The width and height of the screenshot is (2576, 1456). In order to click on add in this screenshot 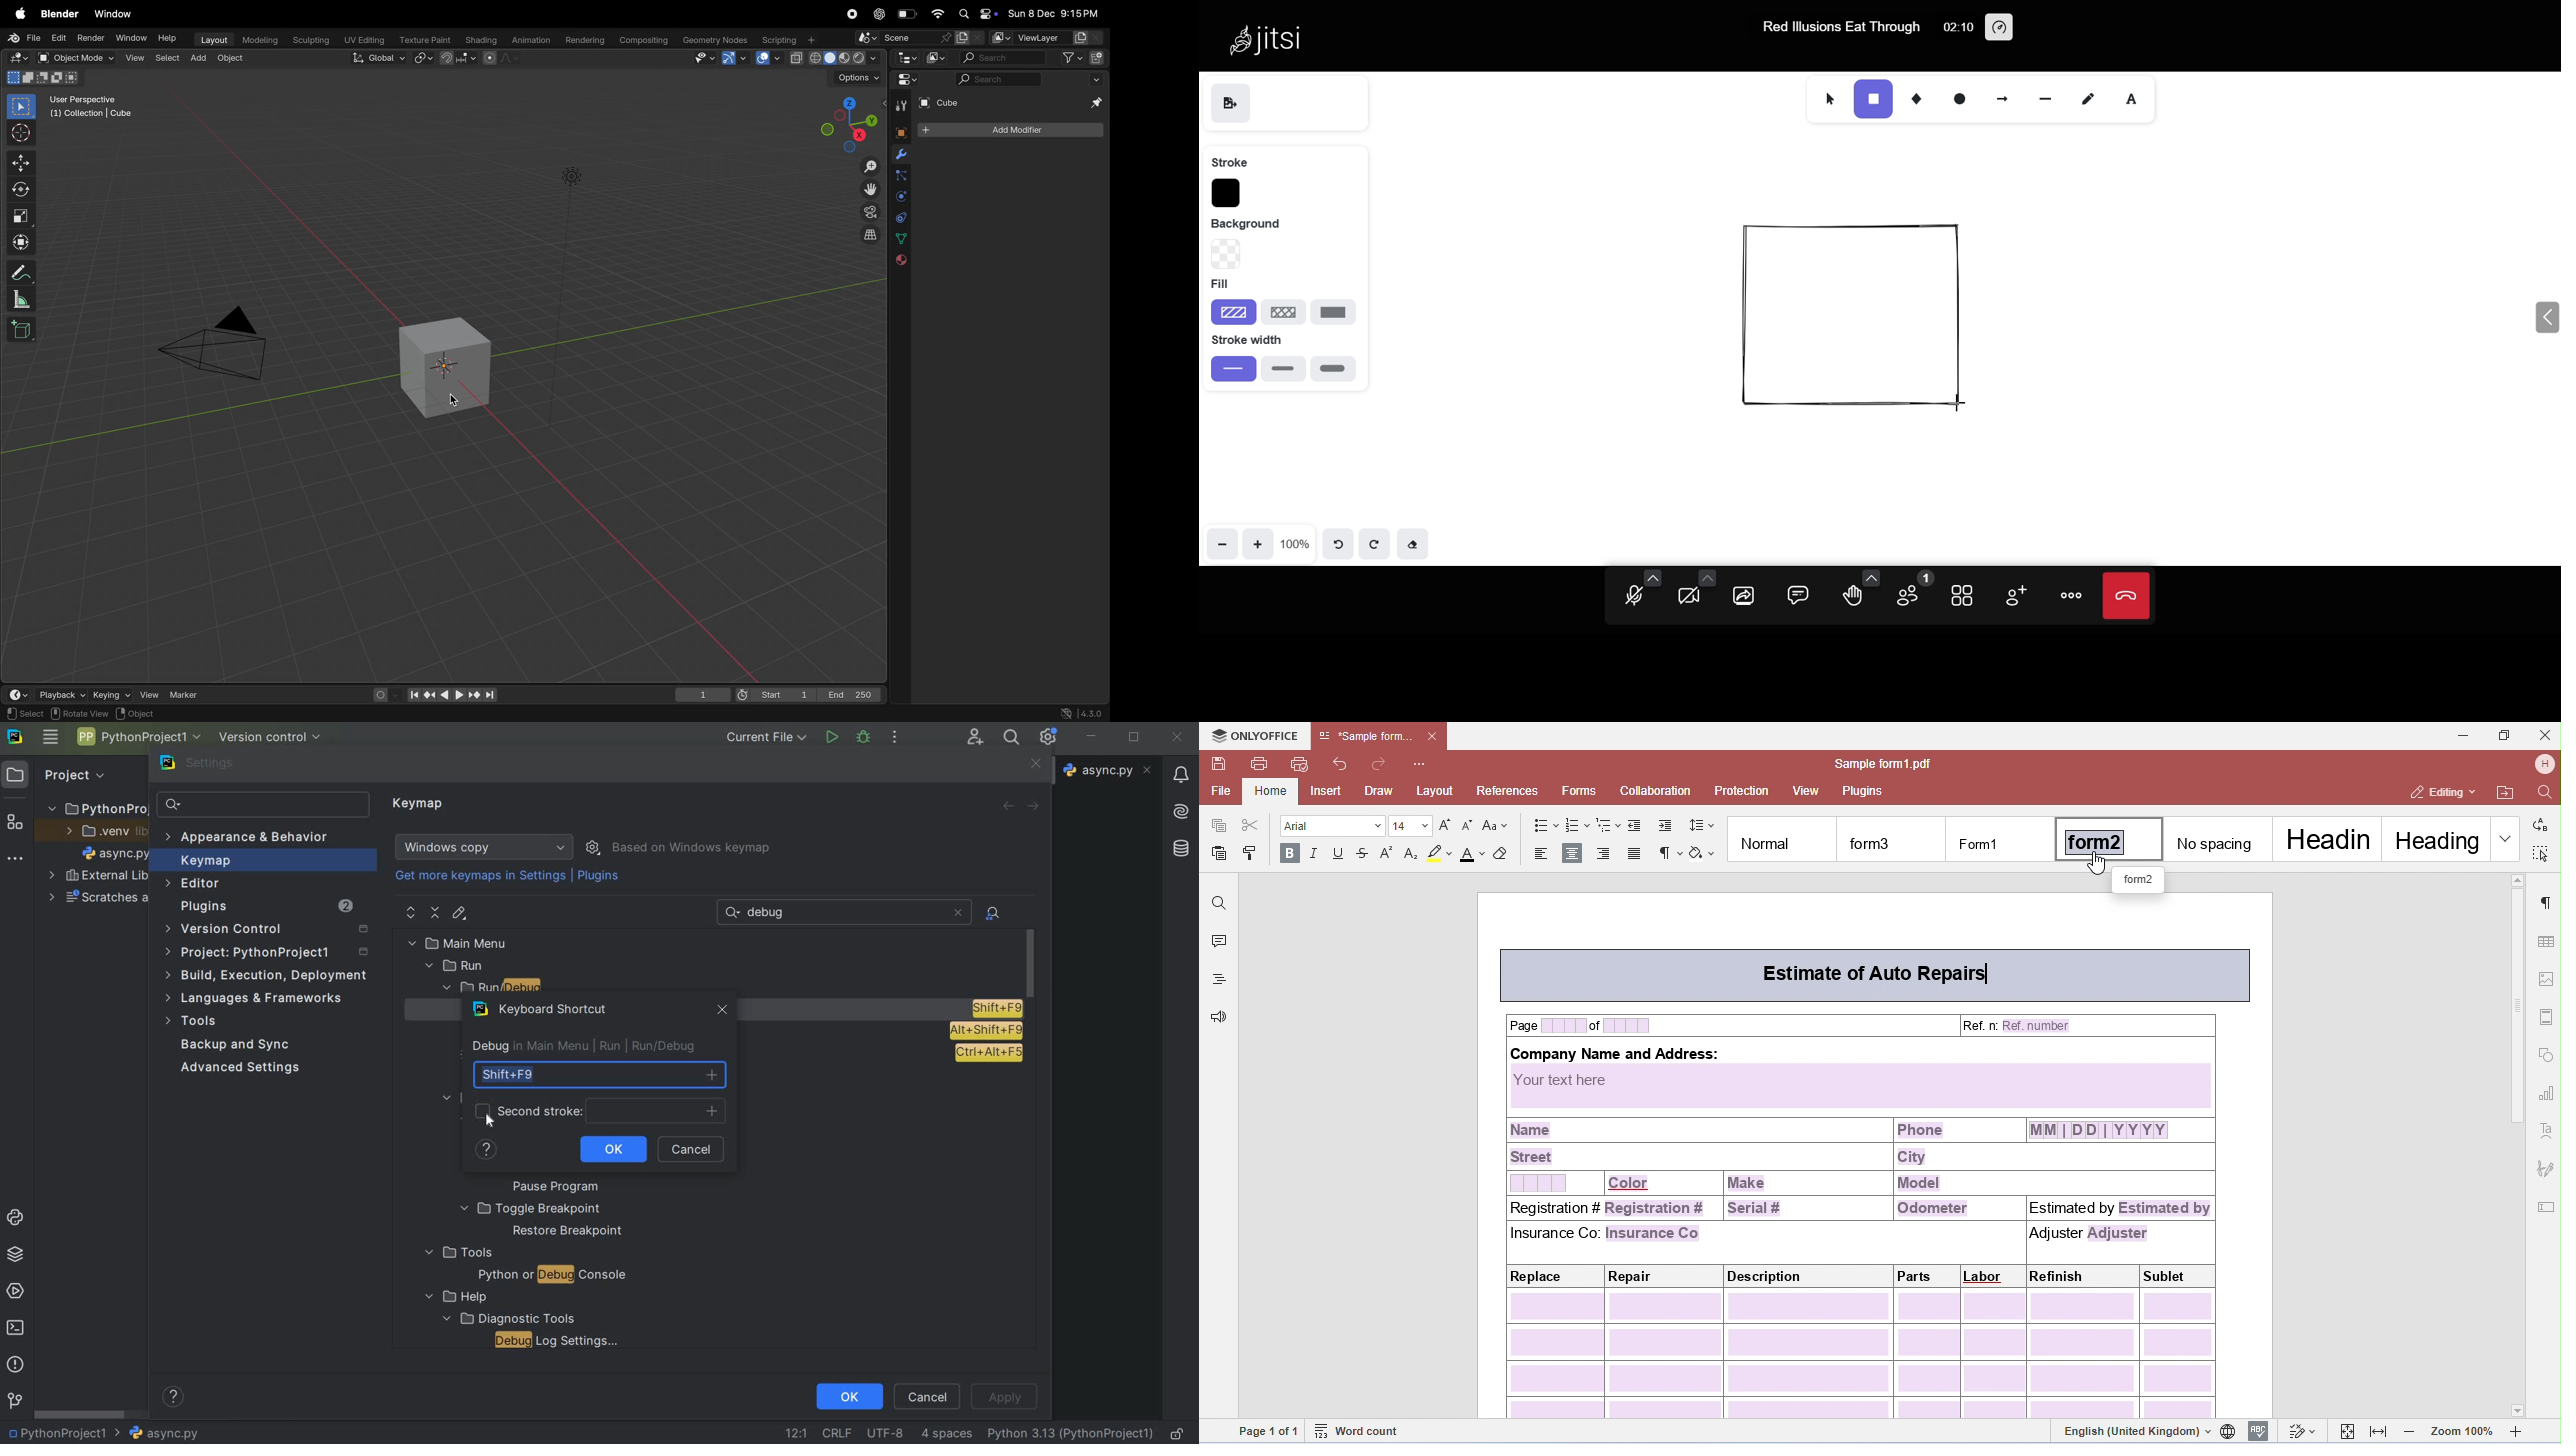, I will do `click(202, 58)`.